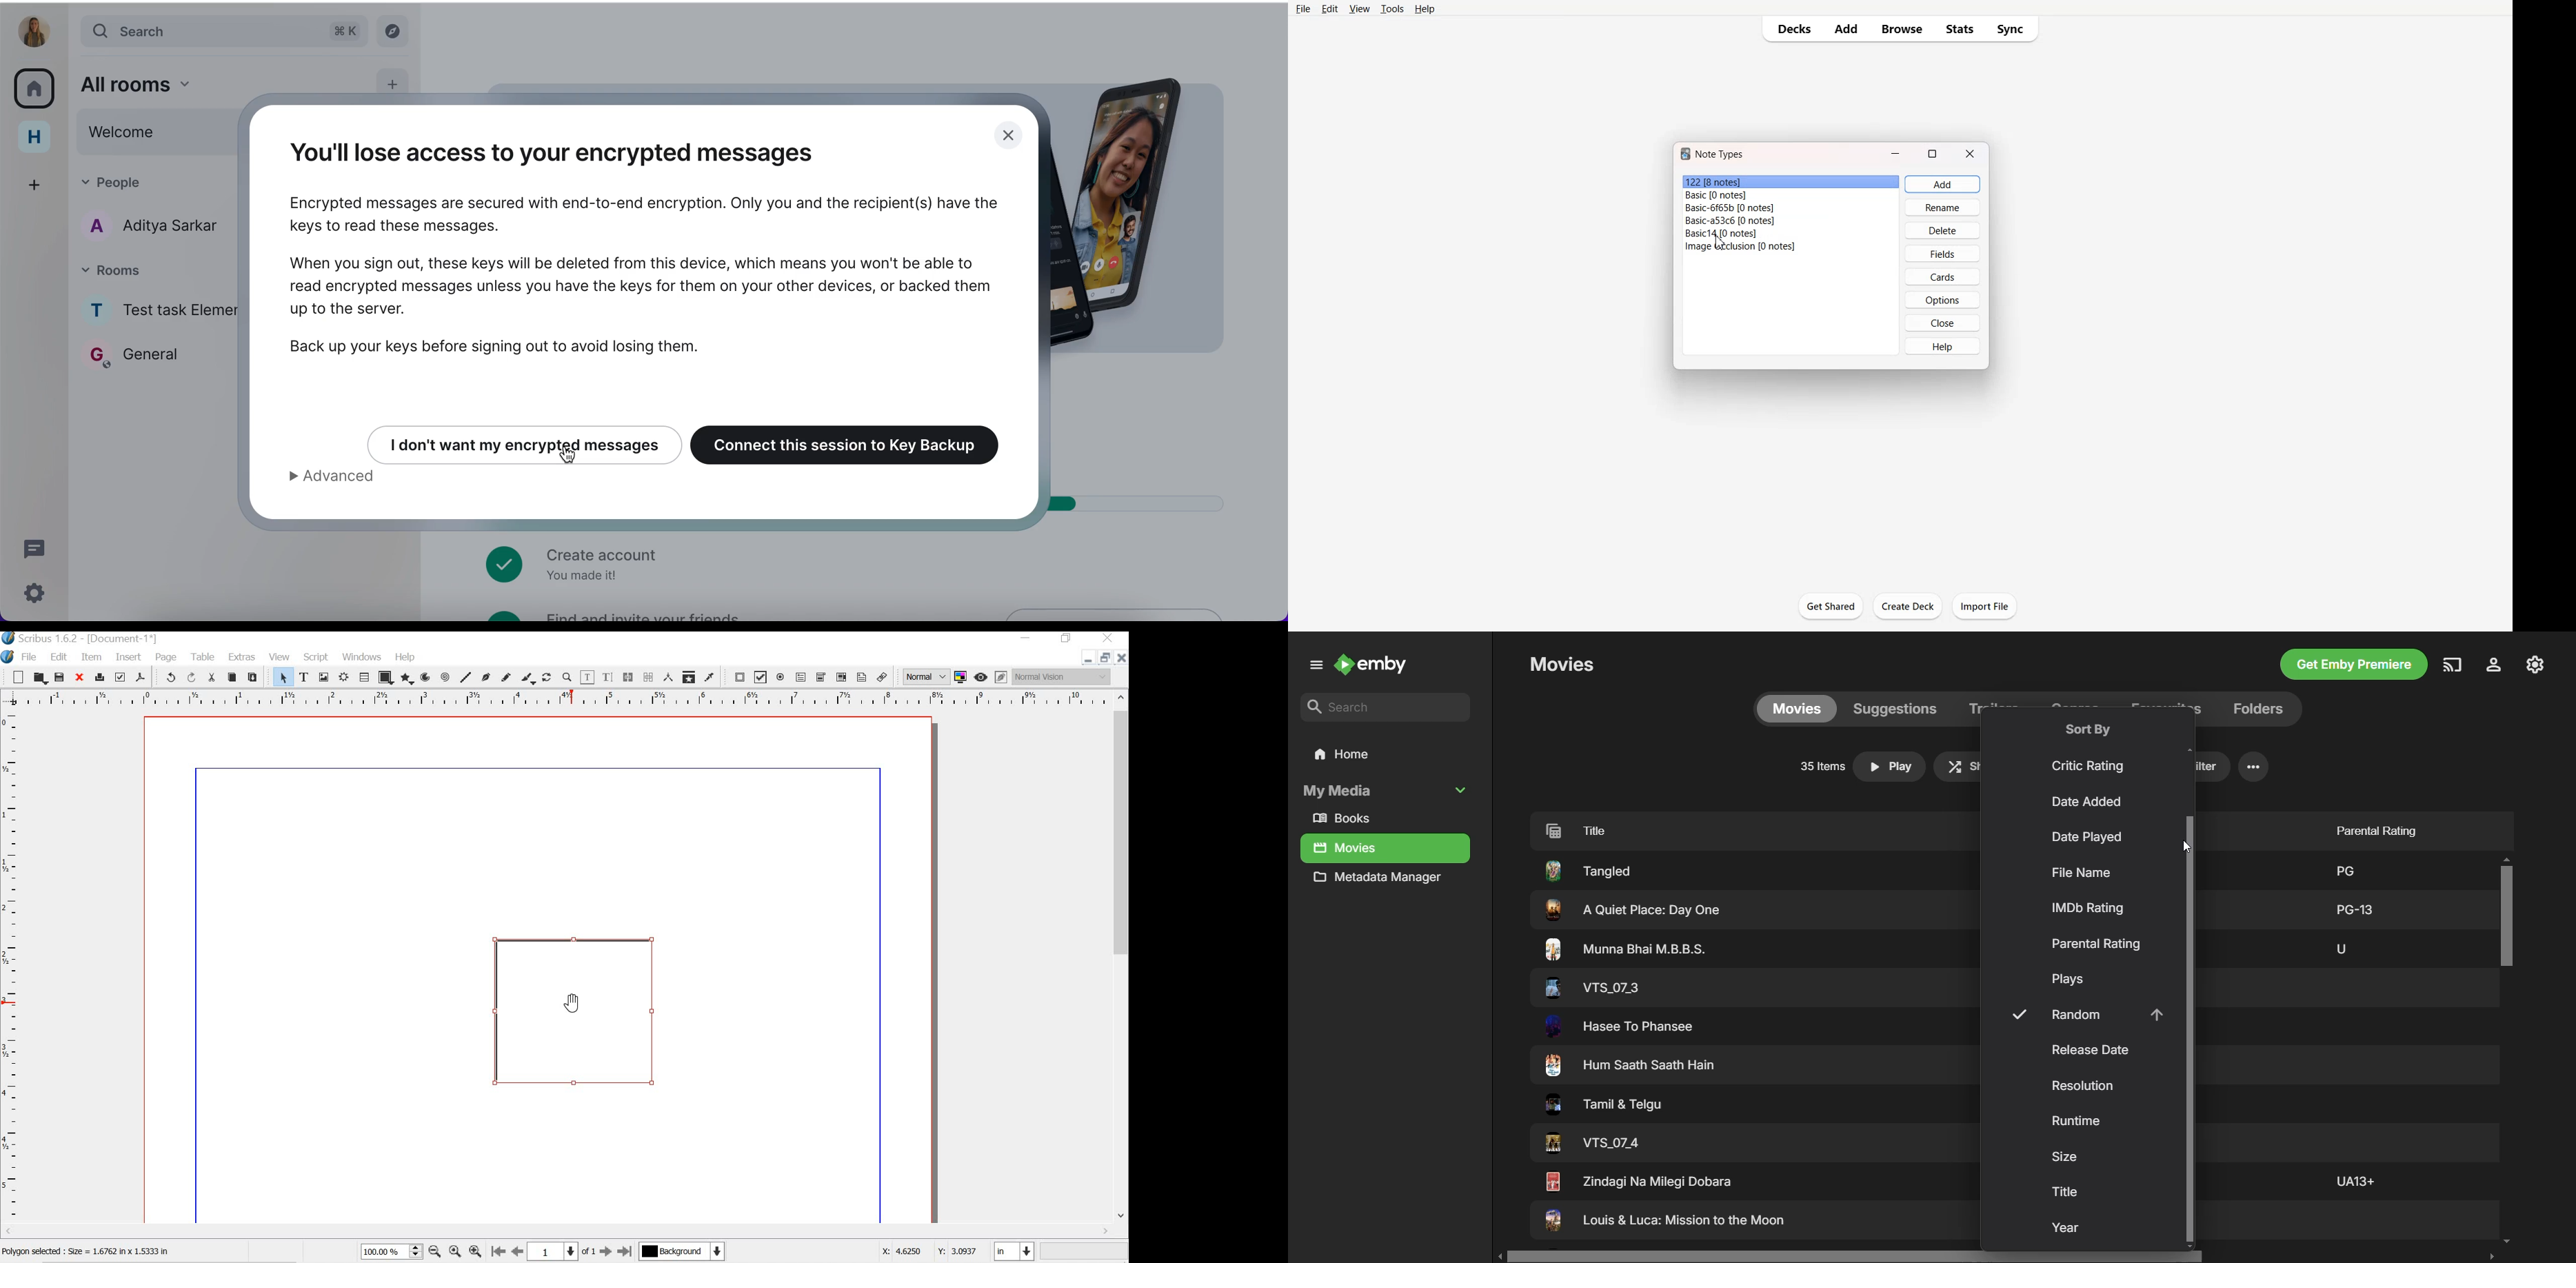 The height and width of the screenshot is (1288, 2576). Describe the element at coordinates (18, 676) in the screenshot. I see `new` at that location.